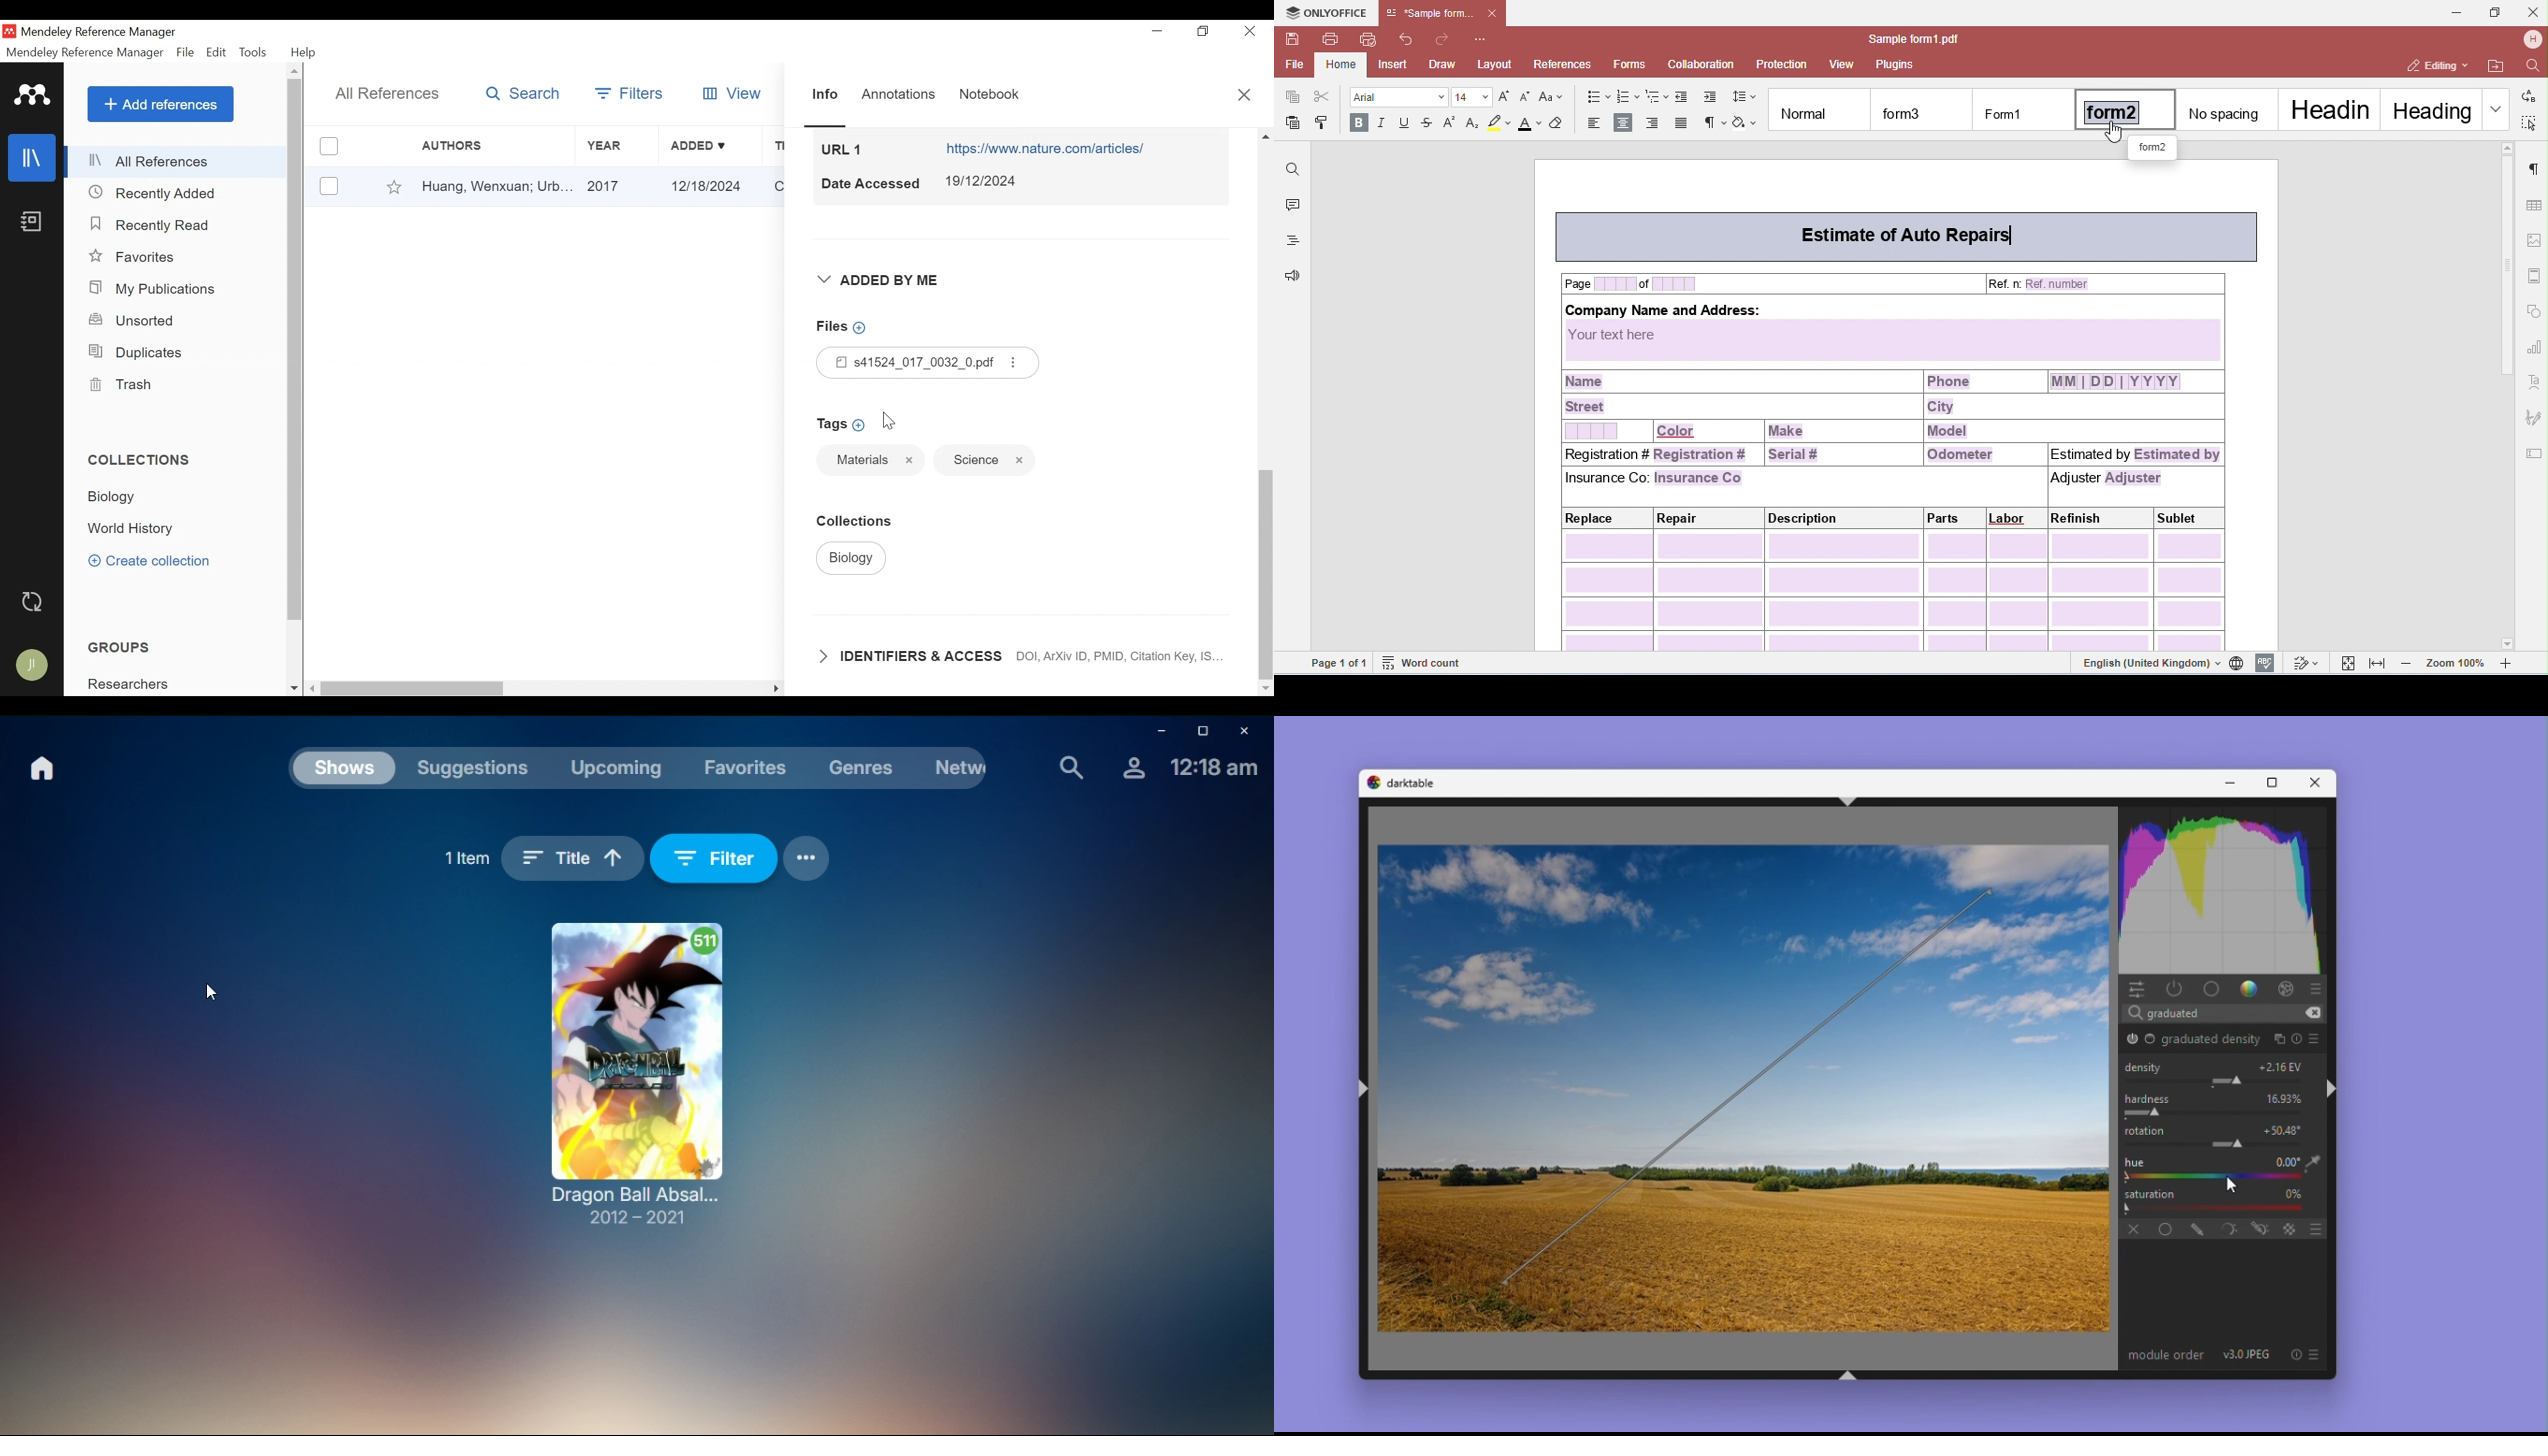 The height and width of the screenshot is (1456, 2548). What do you see at coordinates (577, 859) in the screenshot?
I see `sort` at bounding box center [577, 859].